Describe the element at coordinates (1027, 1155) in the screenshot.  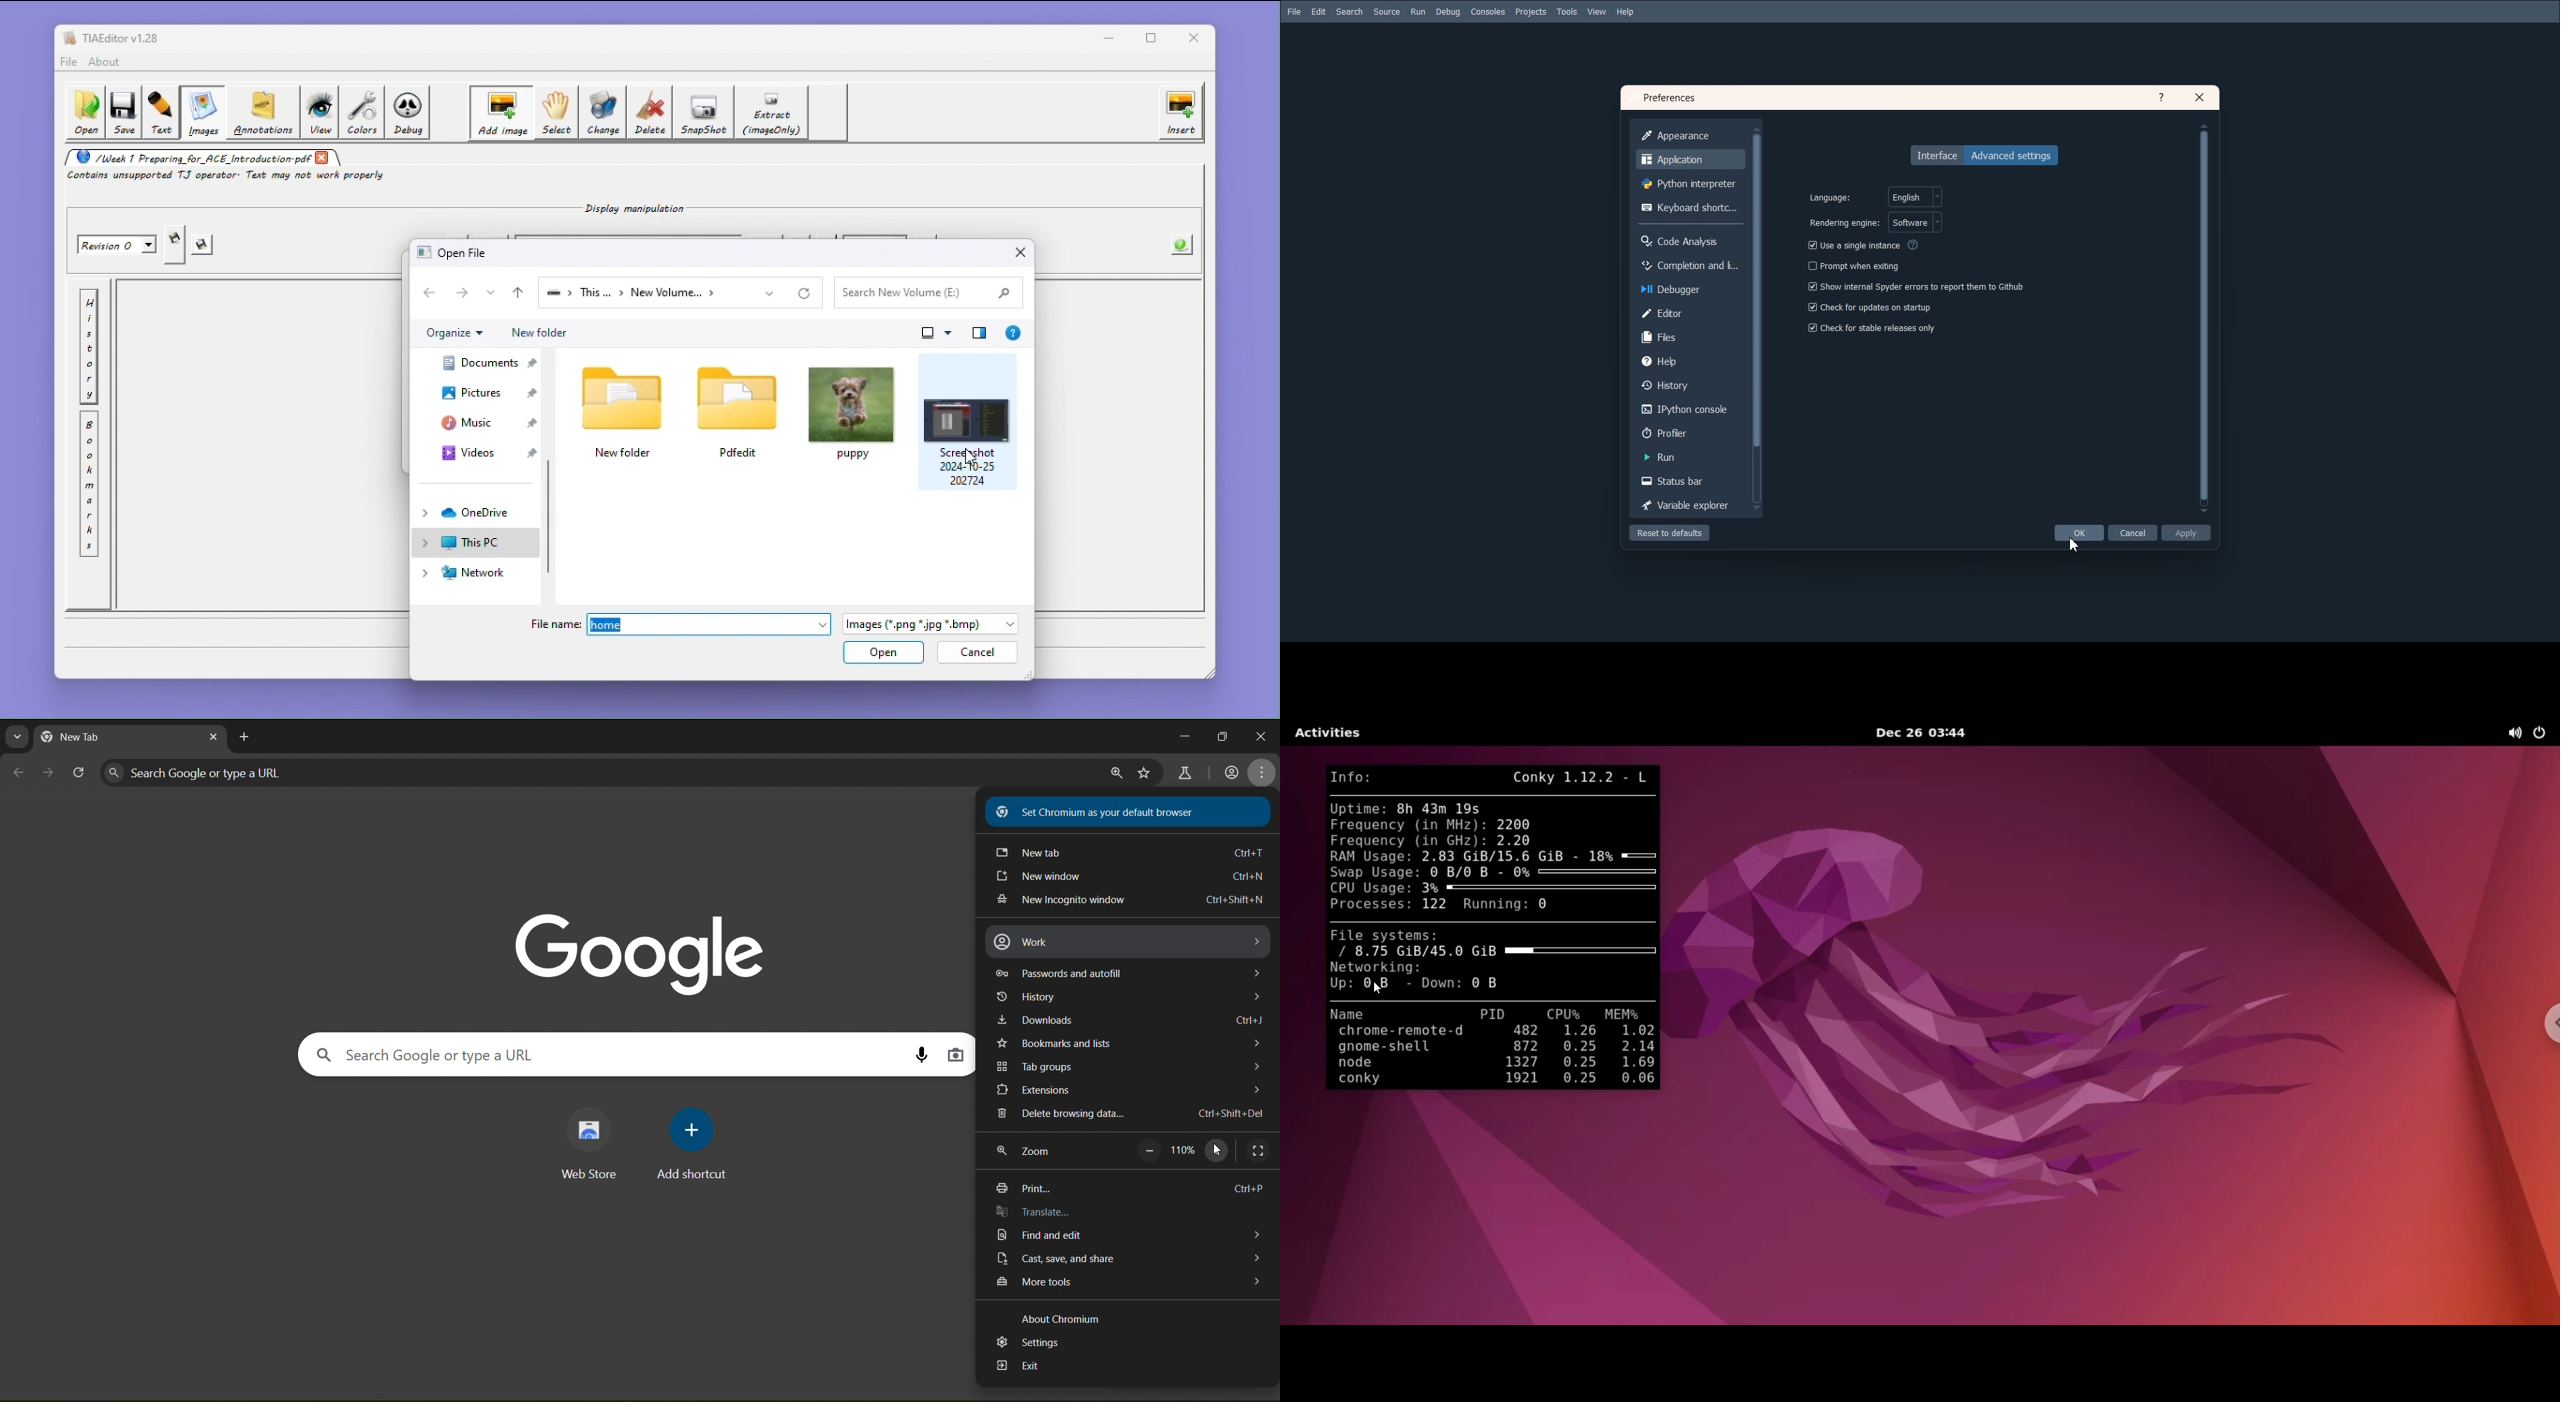
I see `zoom ` at that location.